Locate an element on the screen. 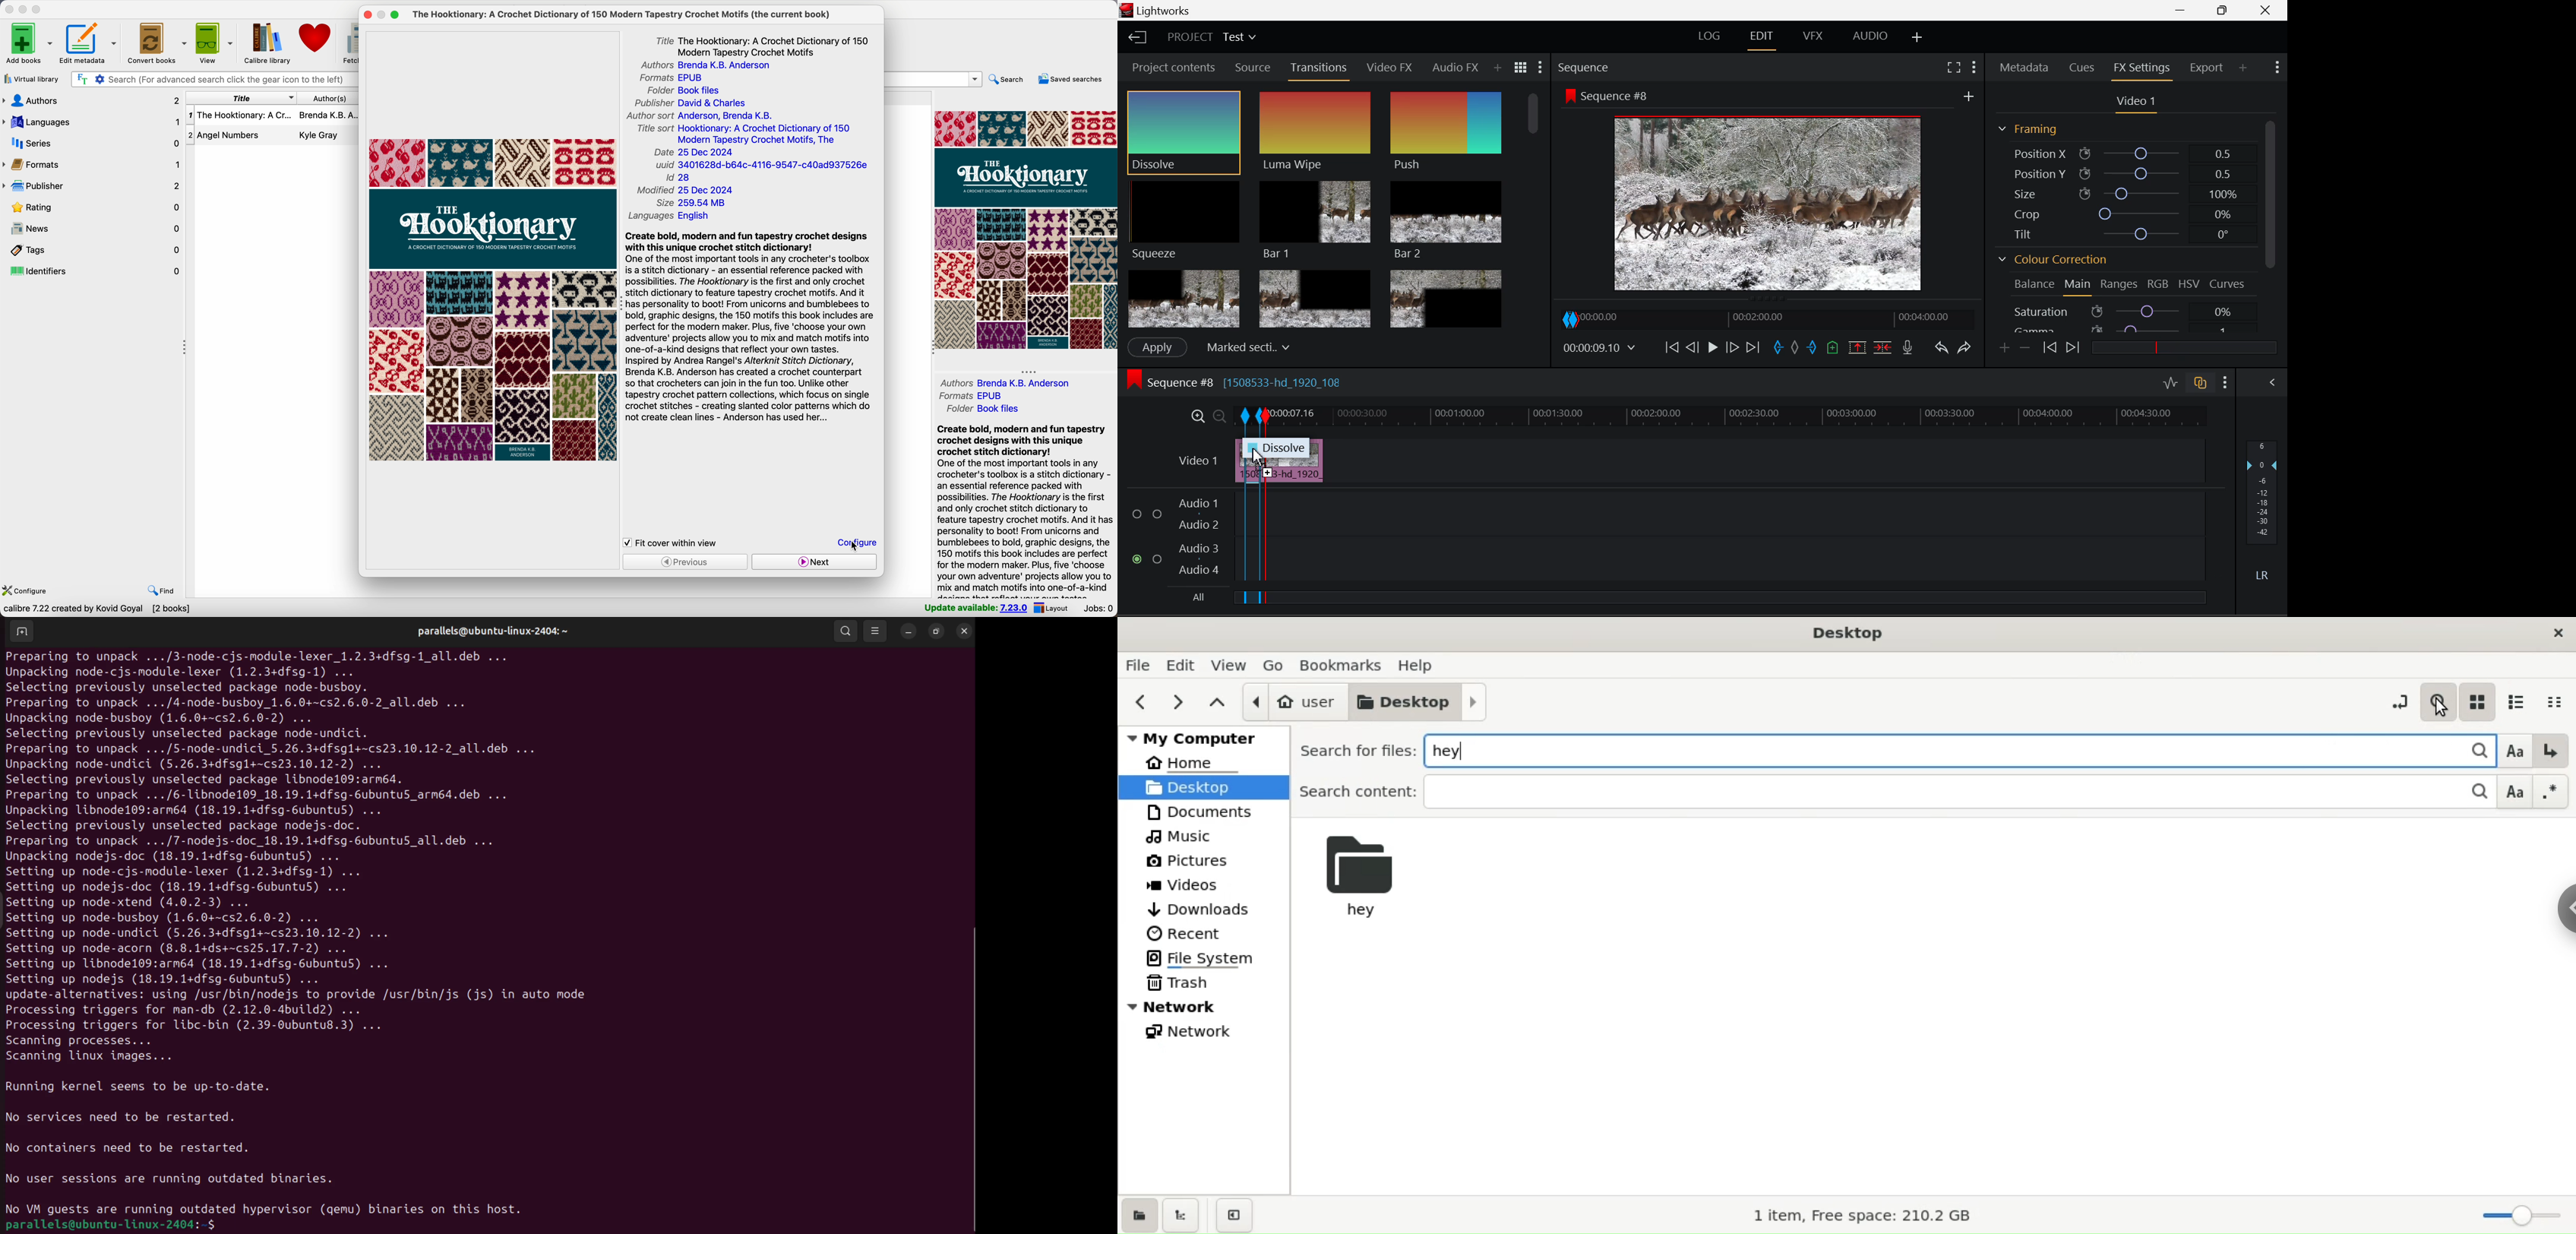 This screenshot has height=1260, width=2576. synopsis is located at coordinates (750, 330).